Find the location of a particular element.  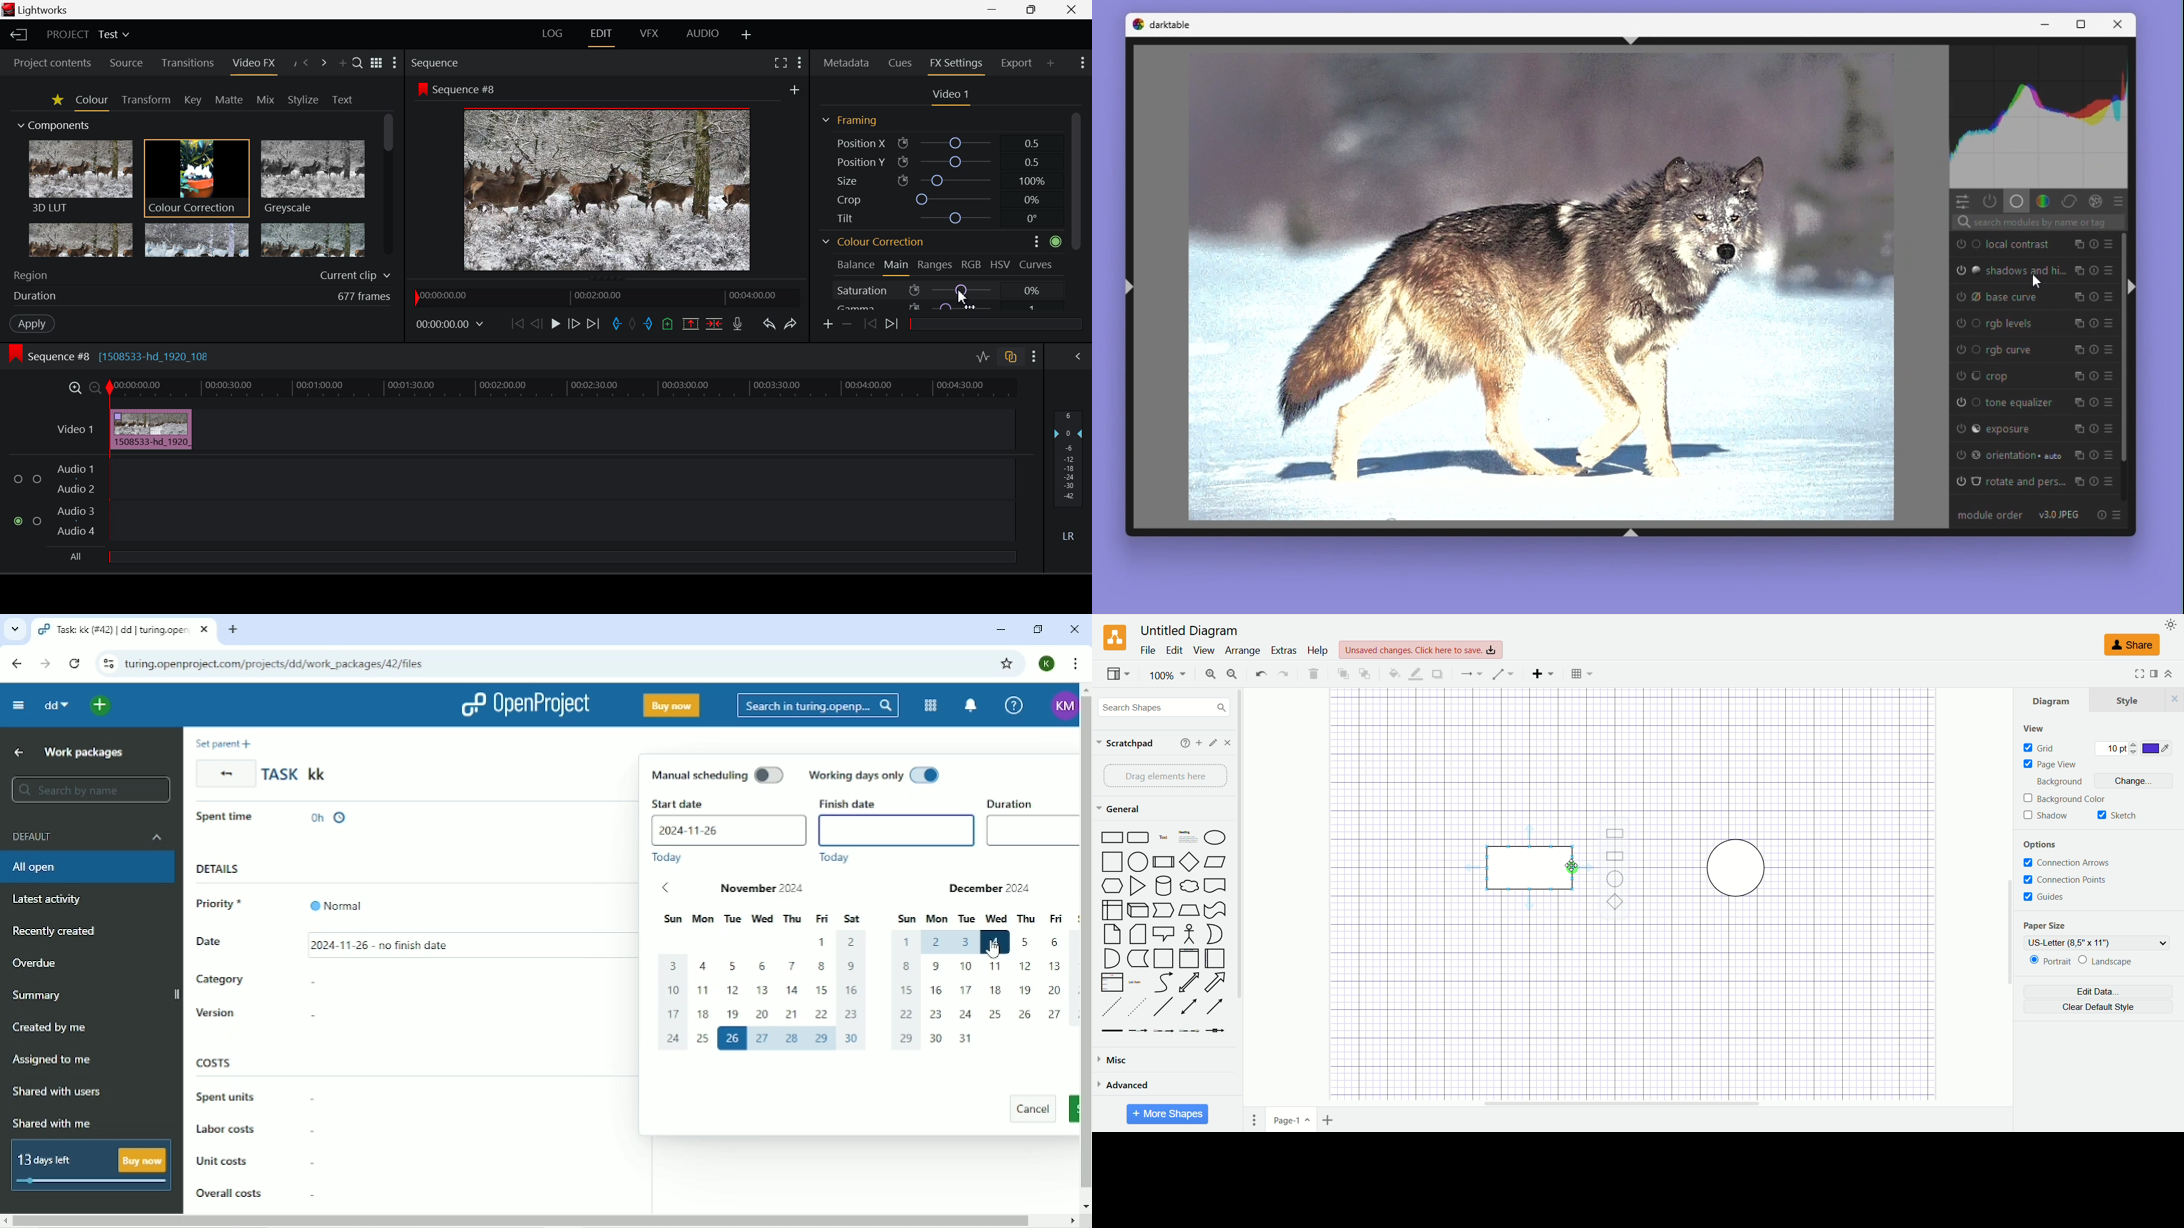

Timeline Zoom Out is located at coordinates (95, 389).